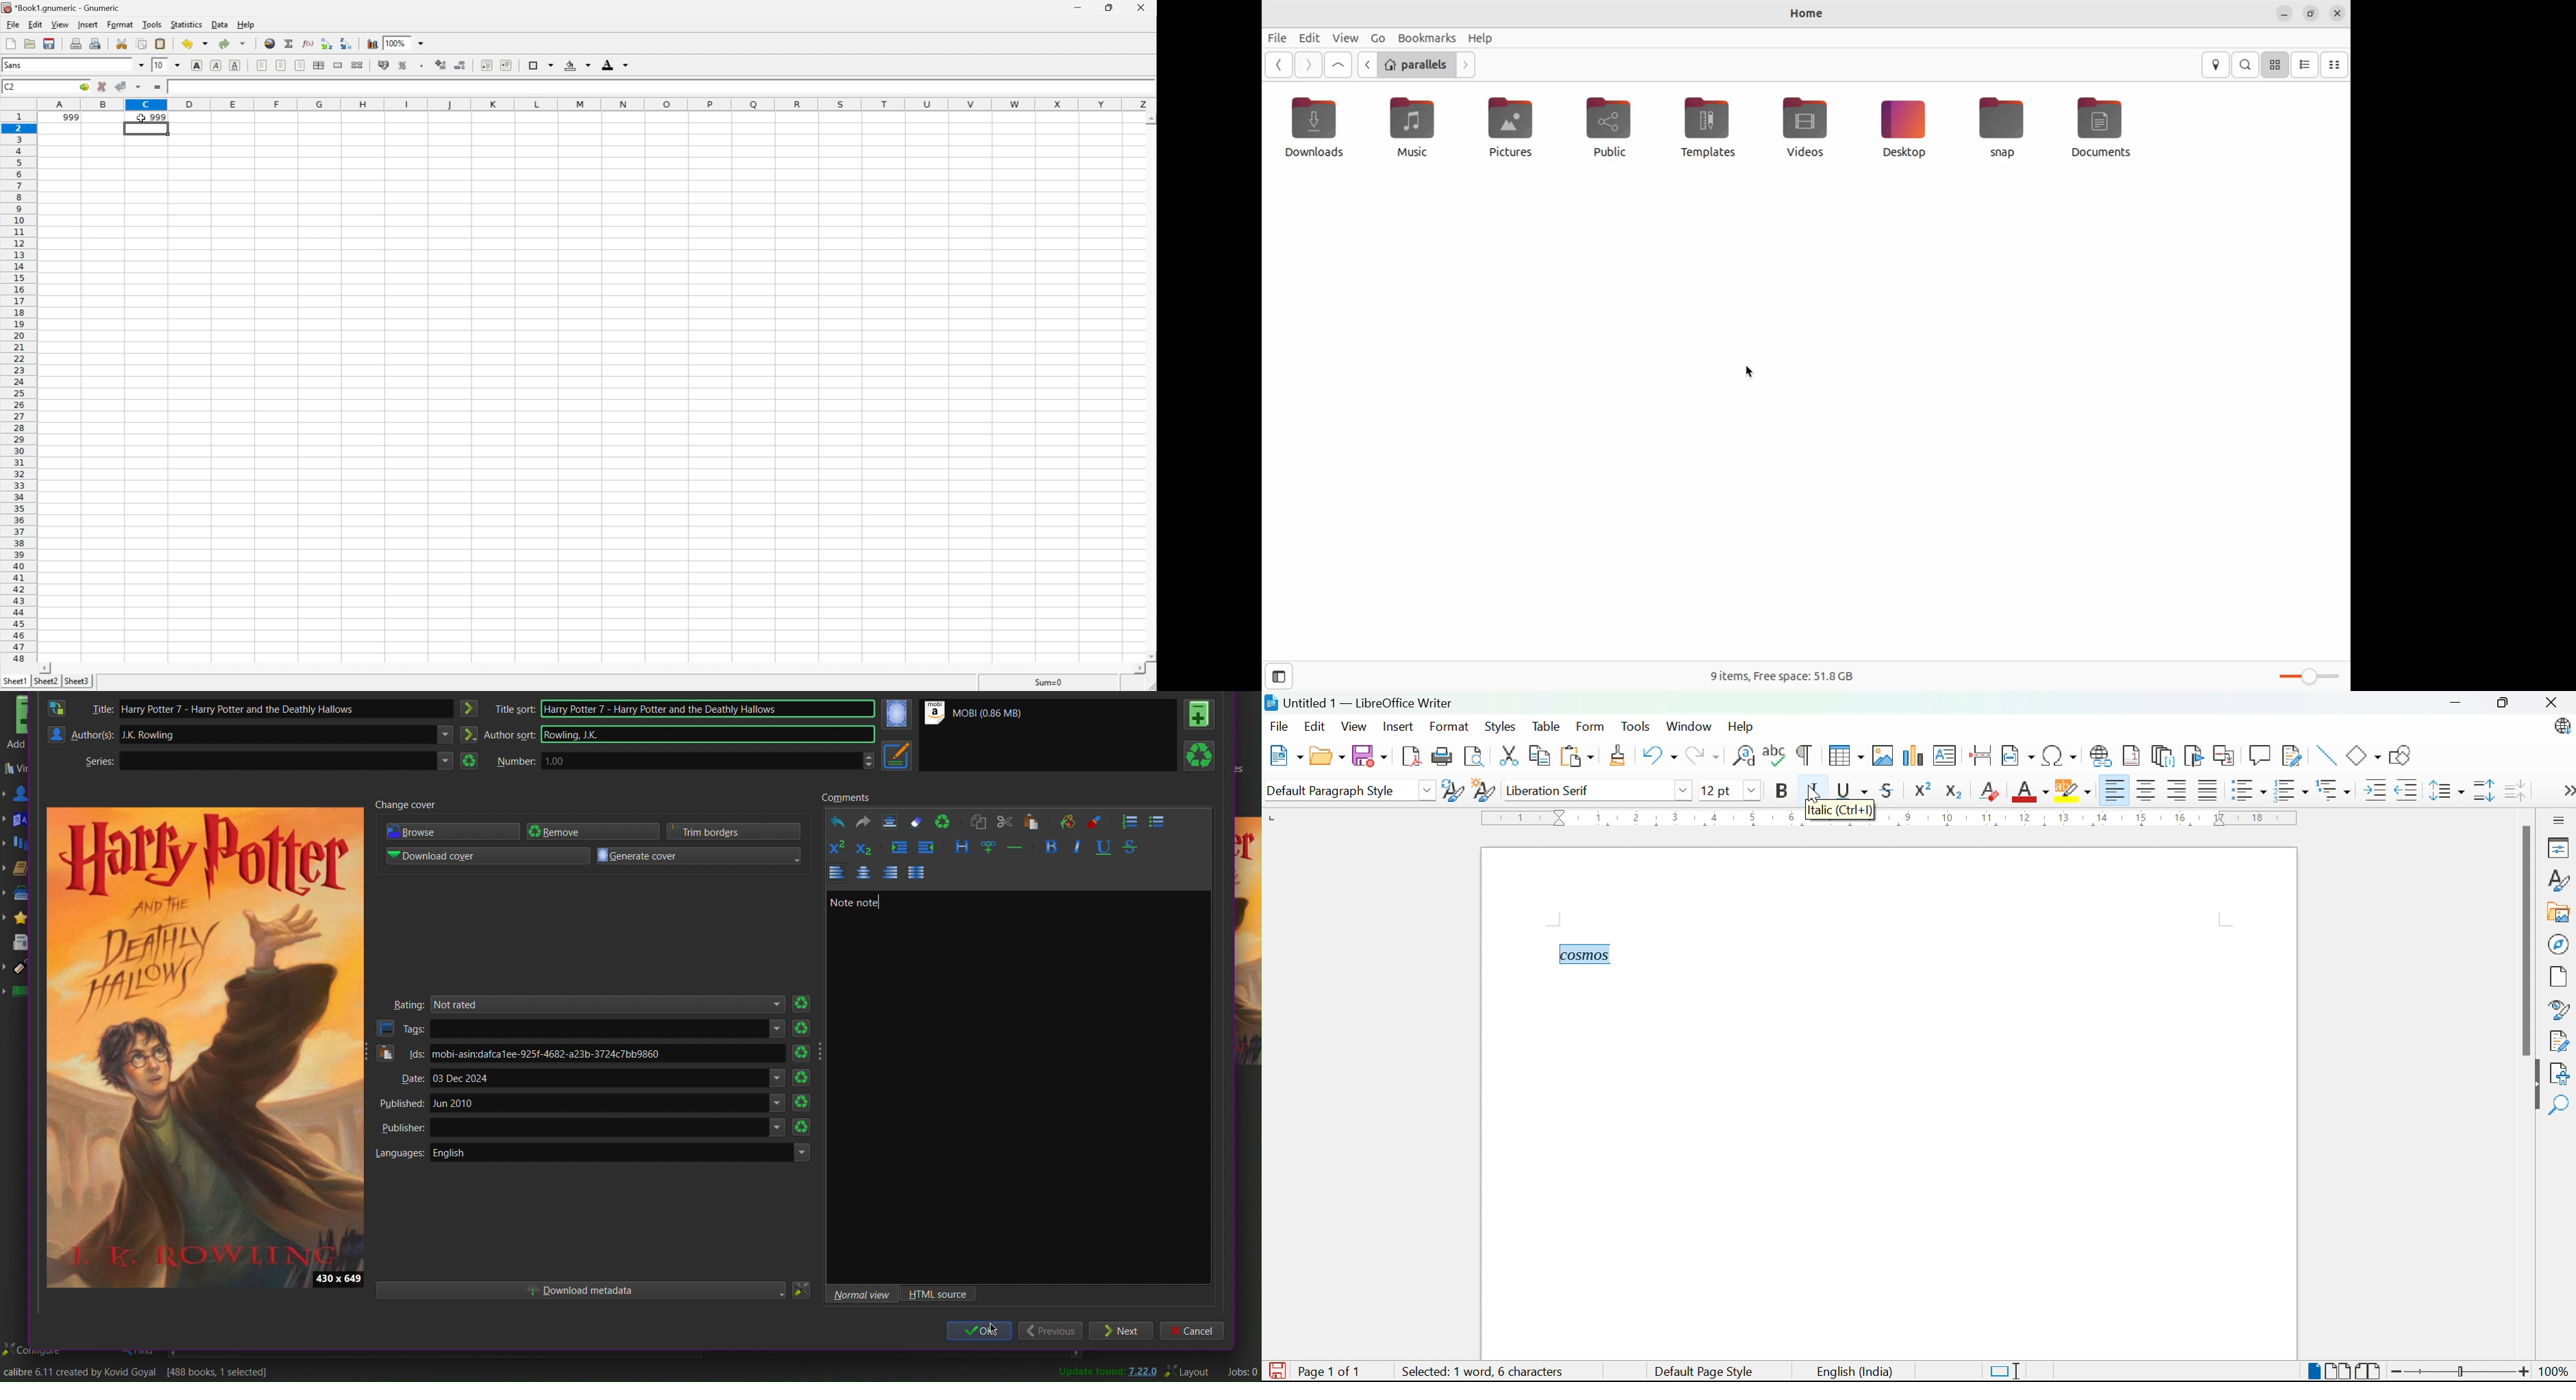  What do you see at coordinates (401, 1104) in the screenshot?
I see `Published` at bounding box center [401, 1104].